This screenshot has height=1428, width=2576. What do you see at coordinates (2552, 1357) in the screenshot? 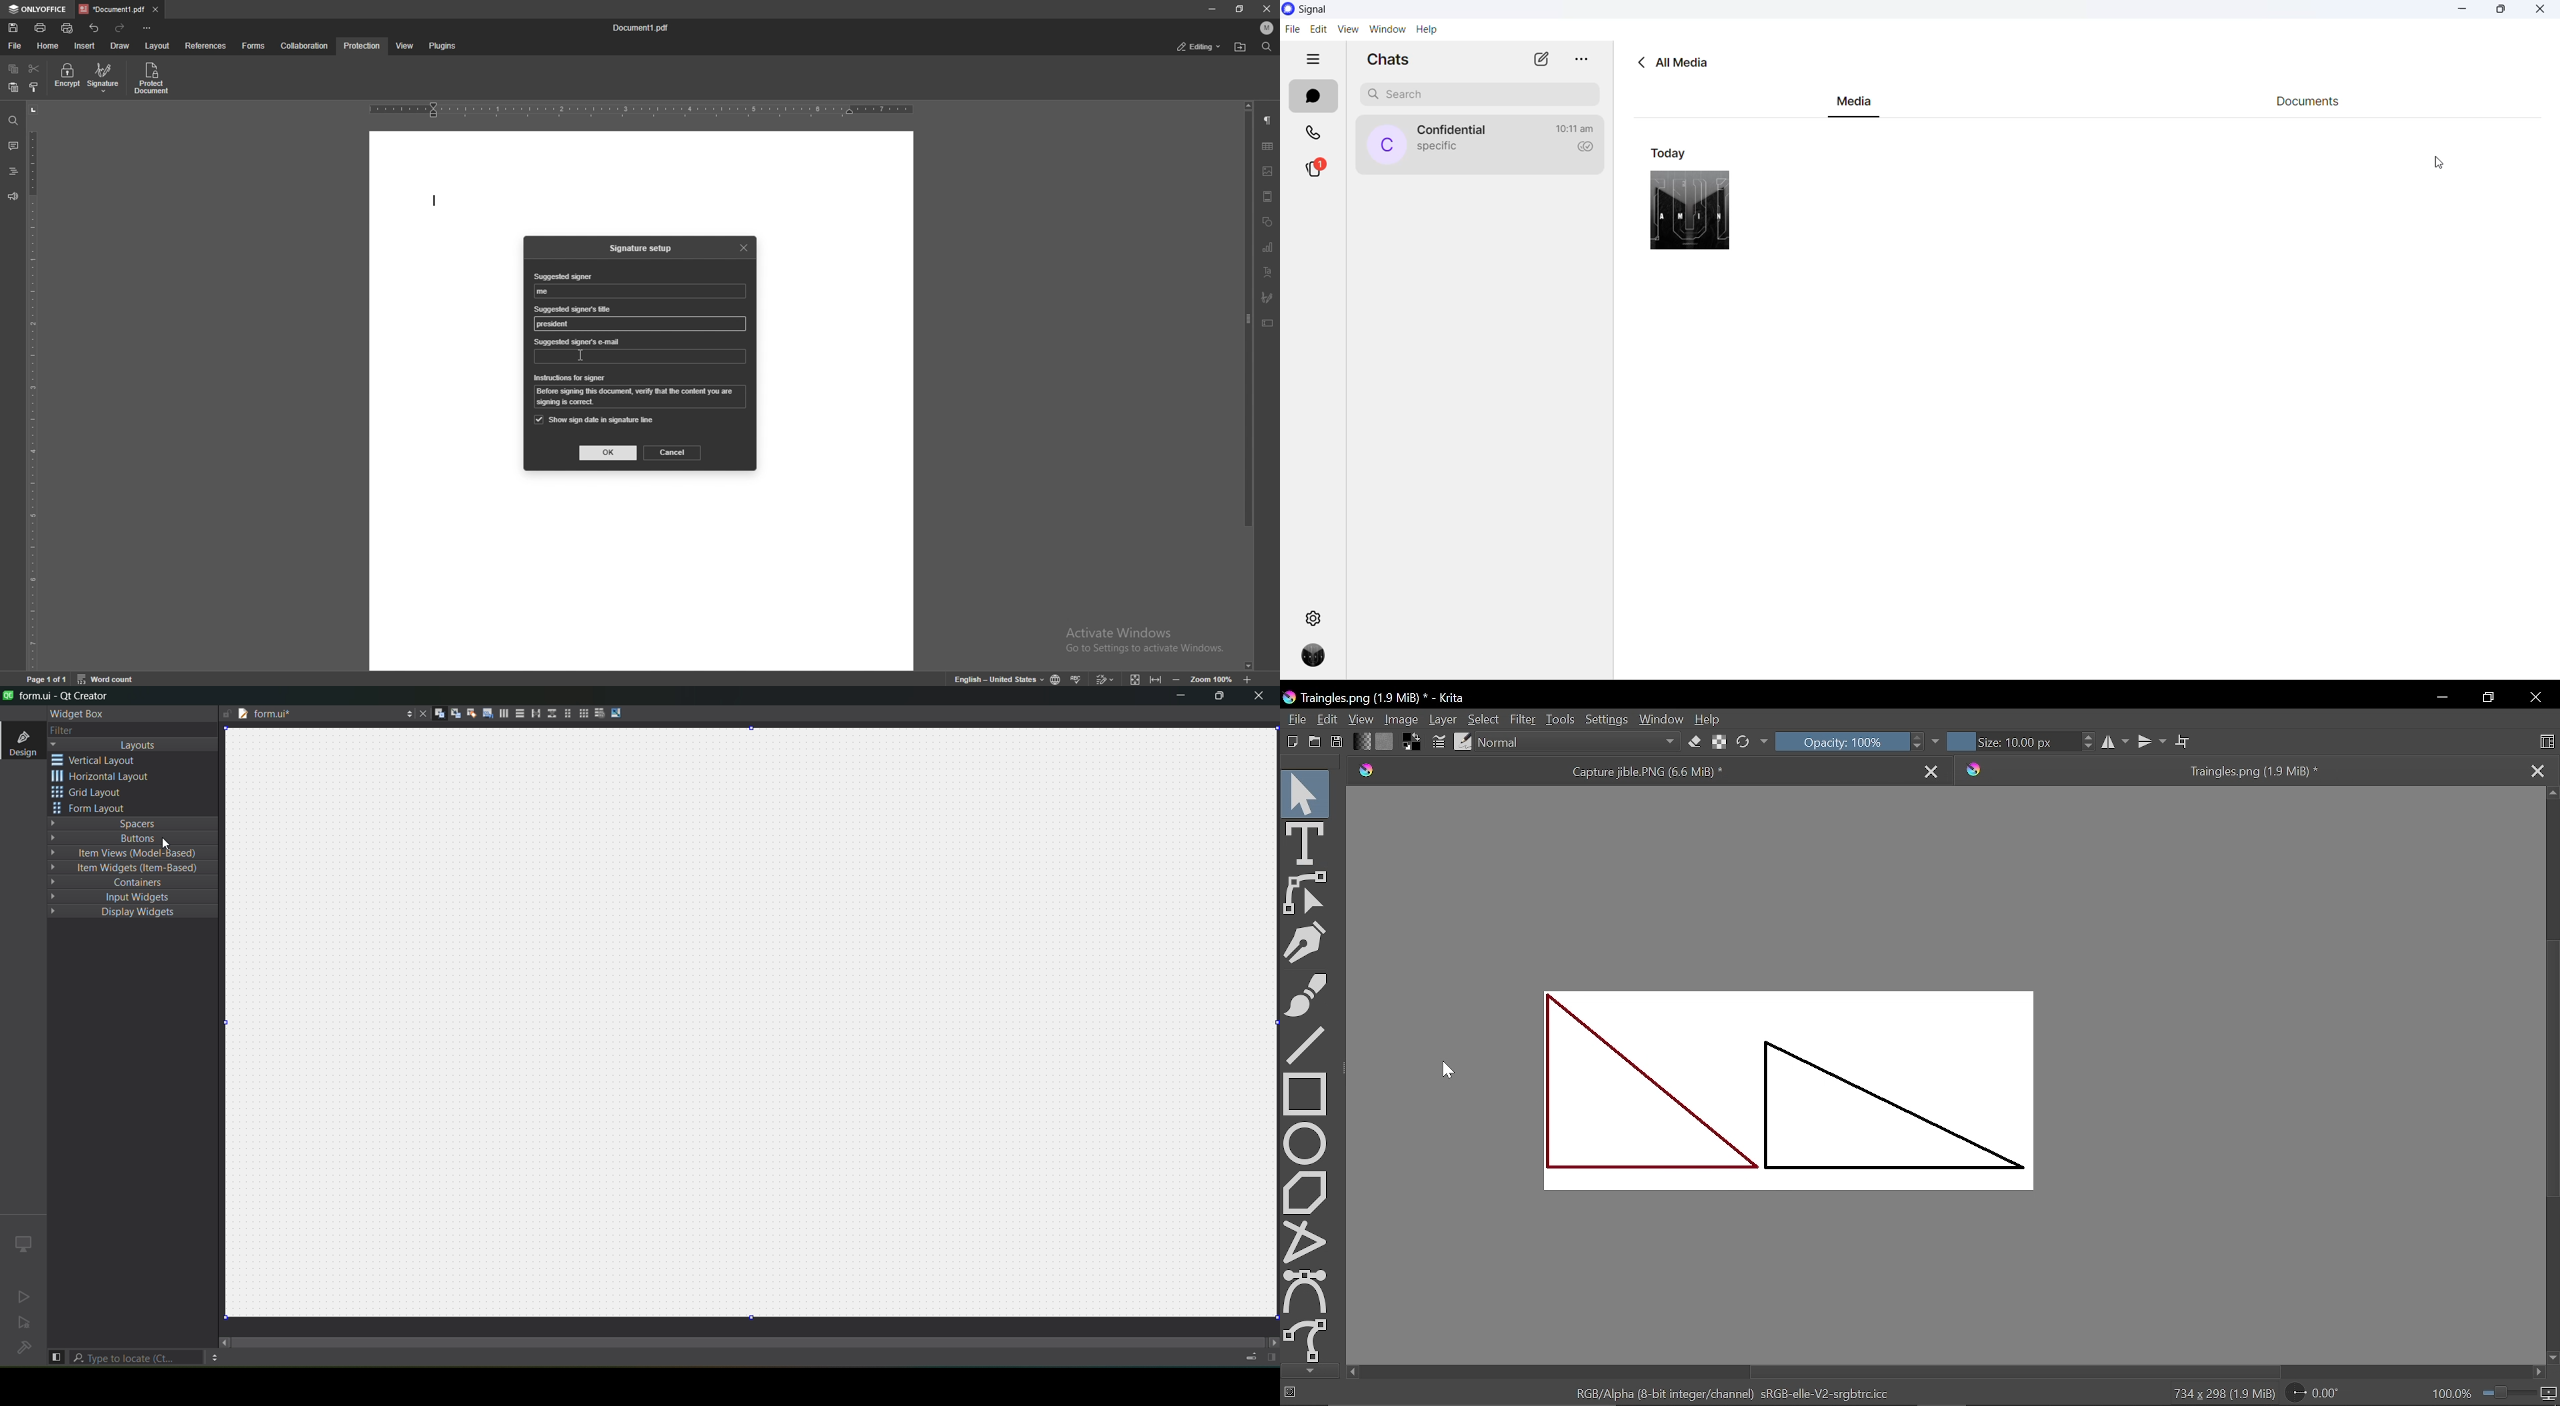
I see `Move down` at bounding box center [2552, 1357].